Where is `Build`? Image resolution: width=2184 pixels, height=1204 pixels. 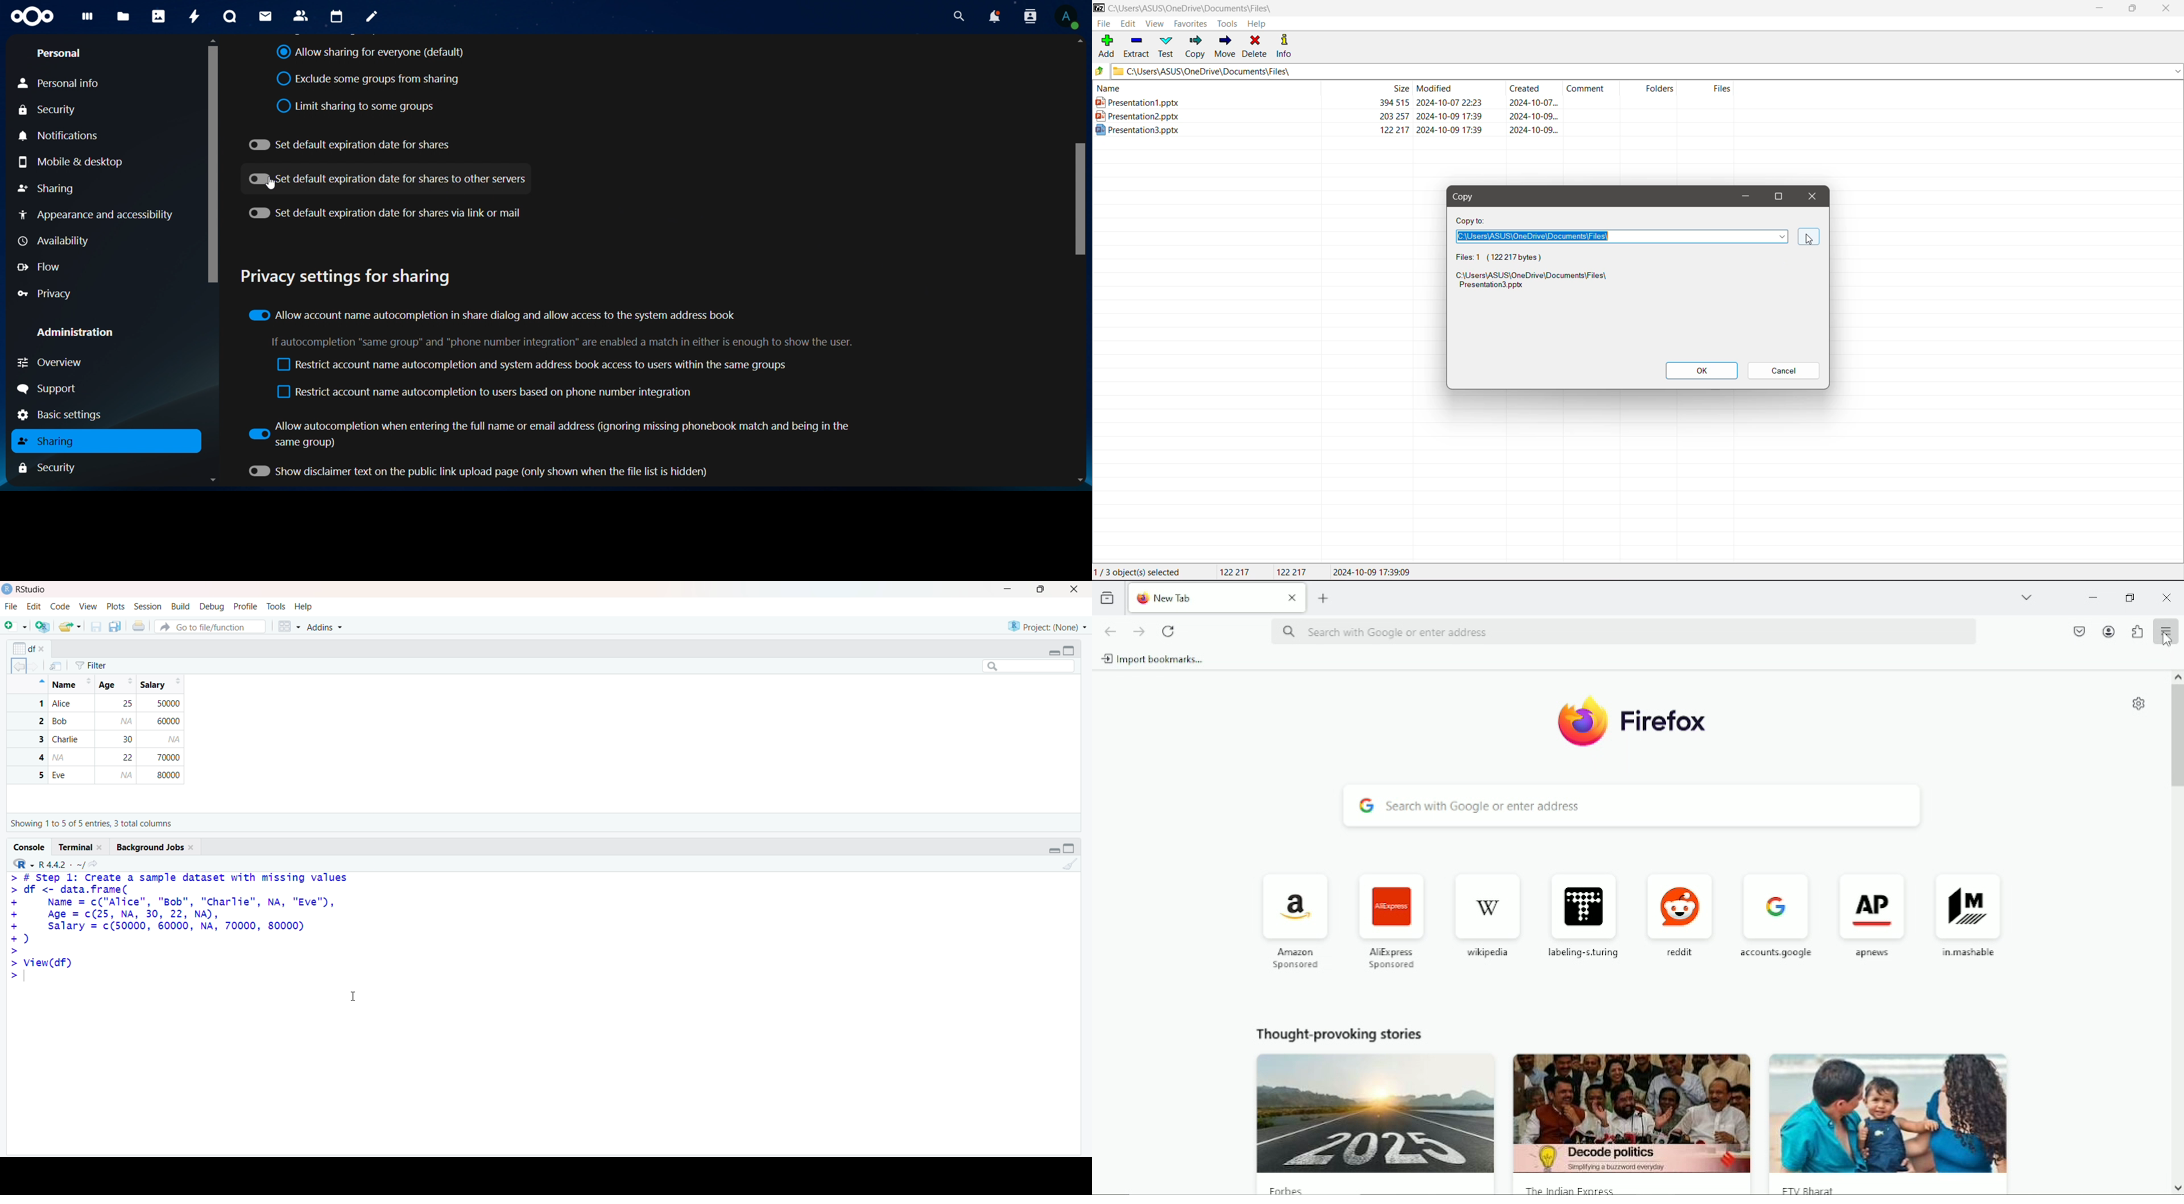 Build is located at coordinates (181, 605).